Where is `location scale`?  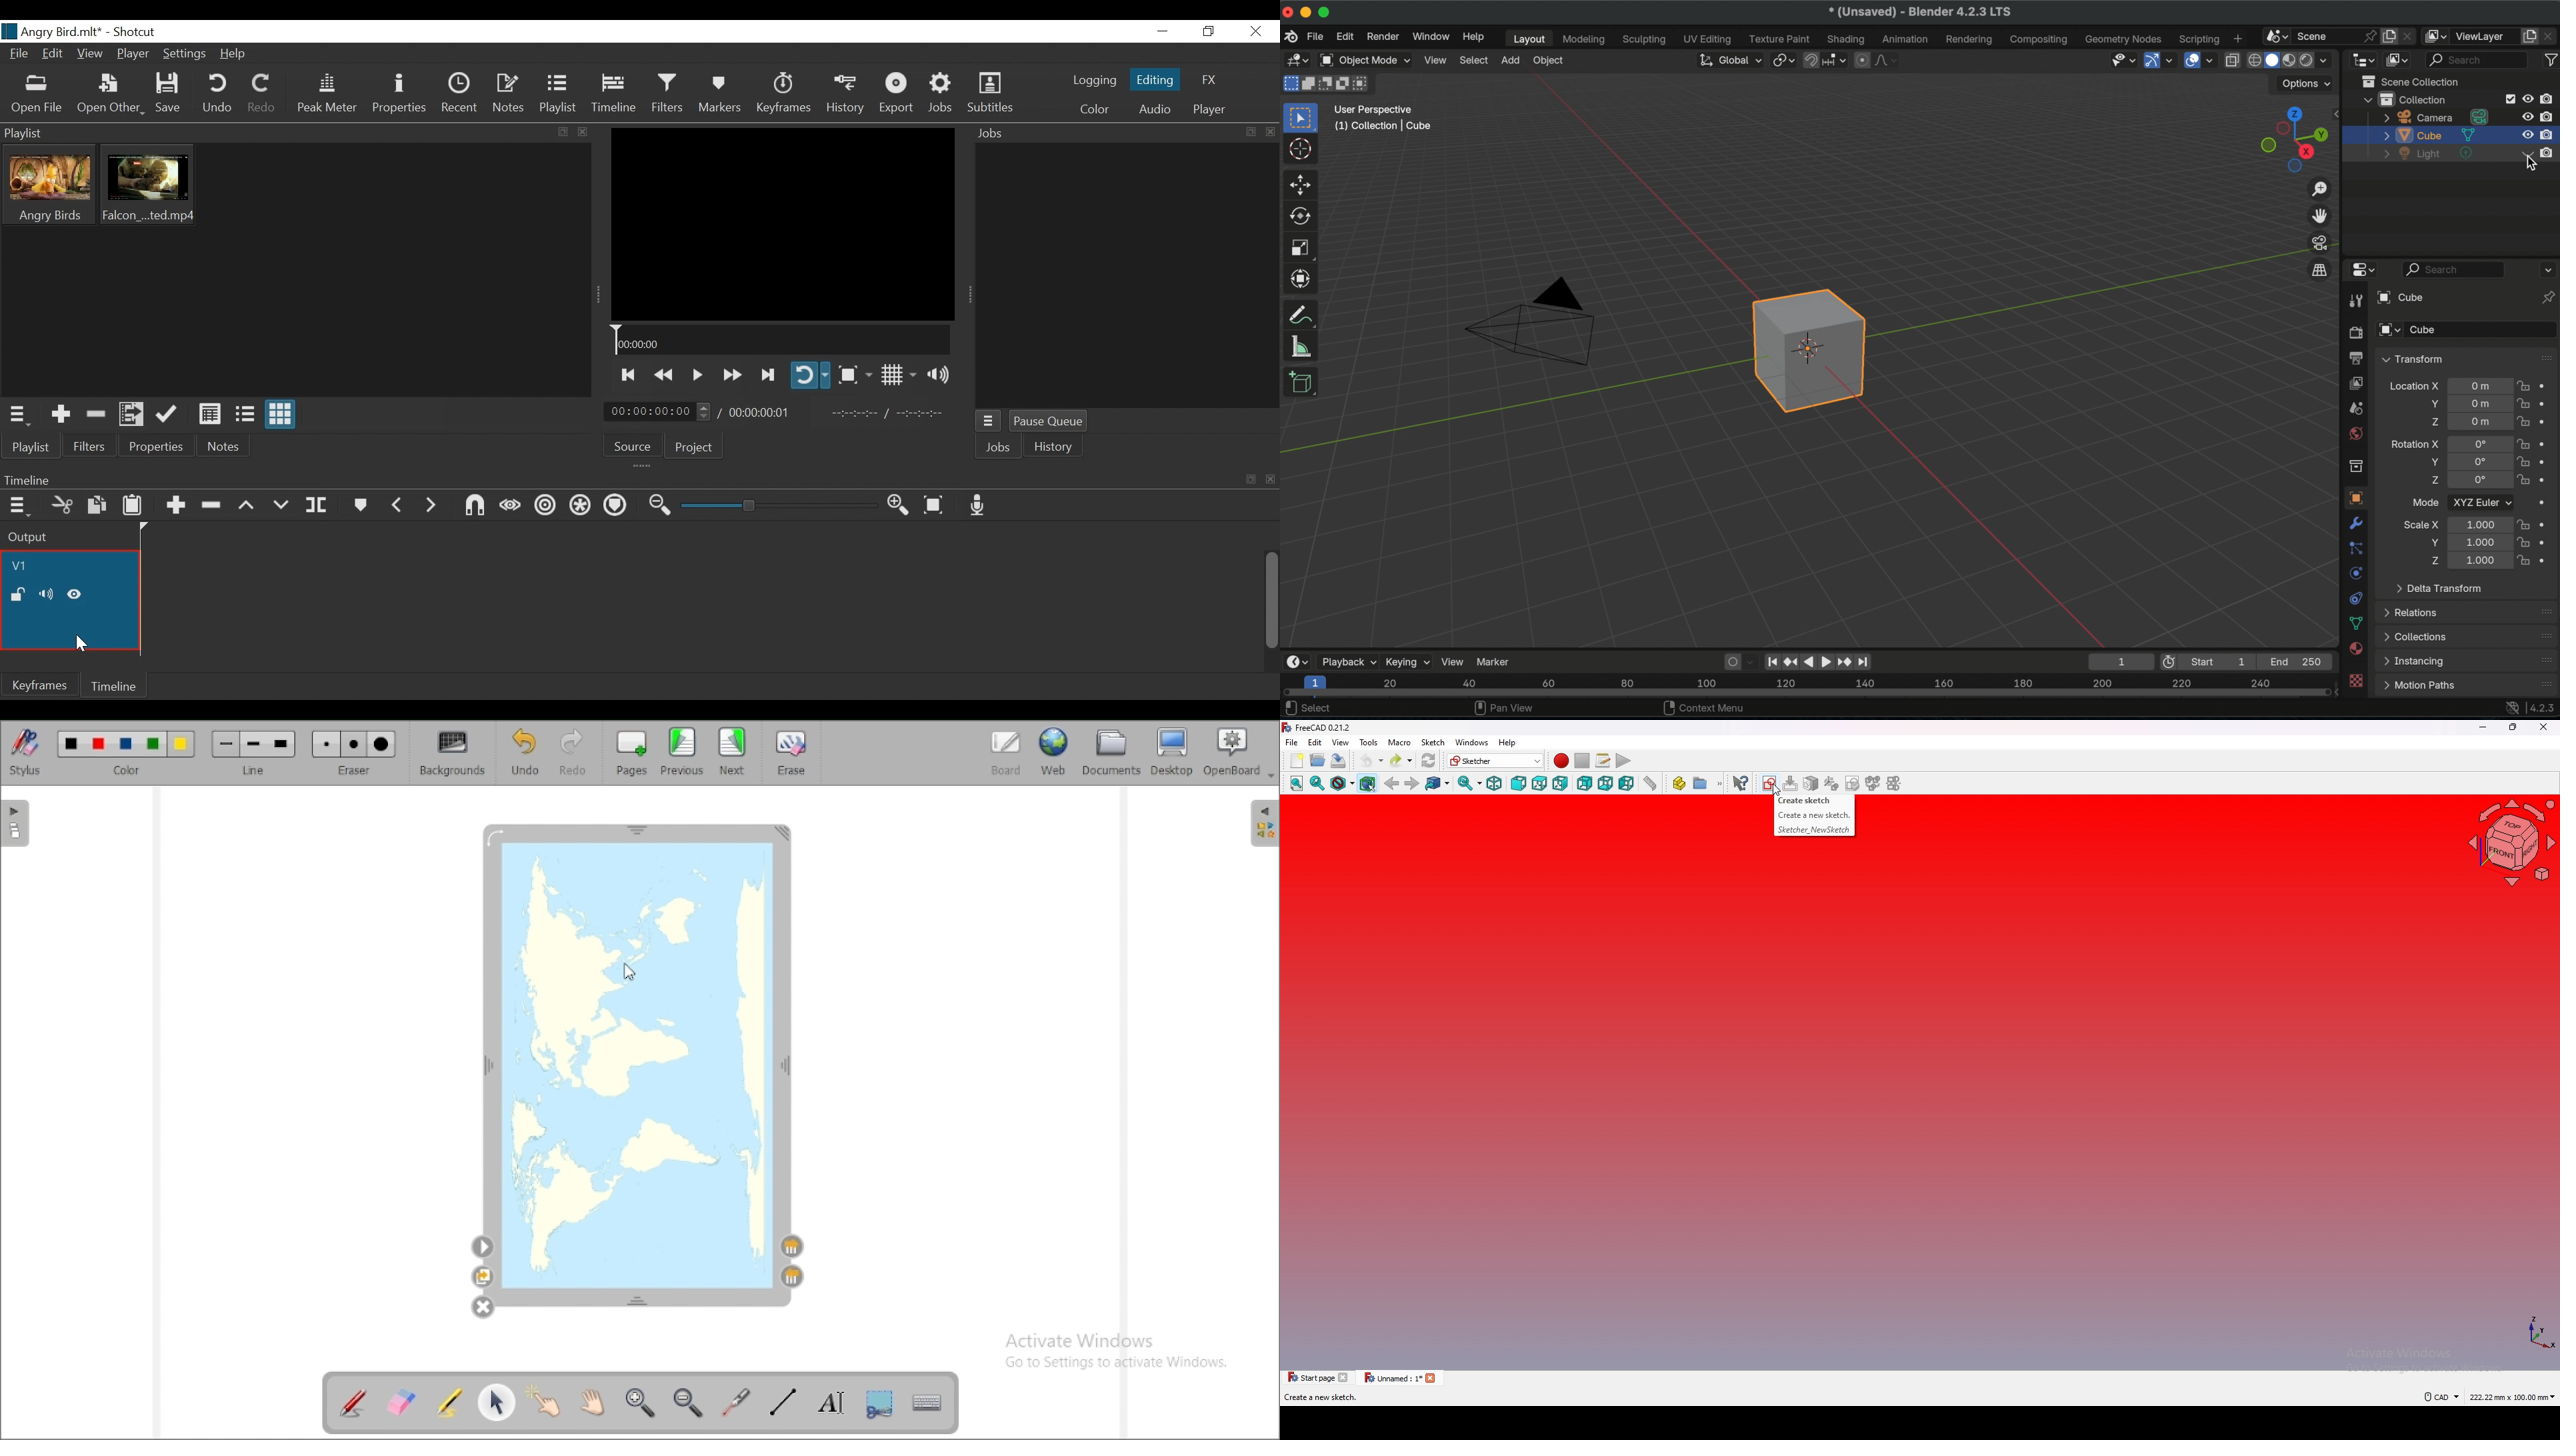 location scale is located at coordinates (2480, 523).